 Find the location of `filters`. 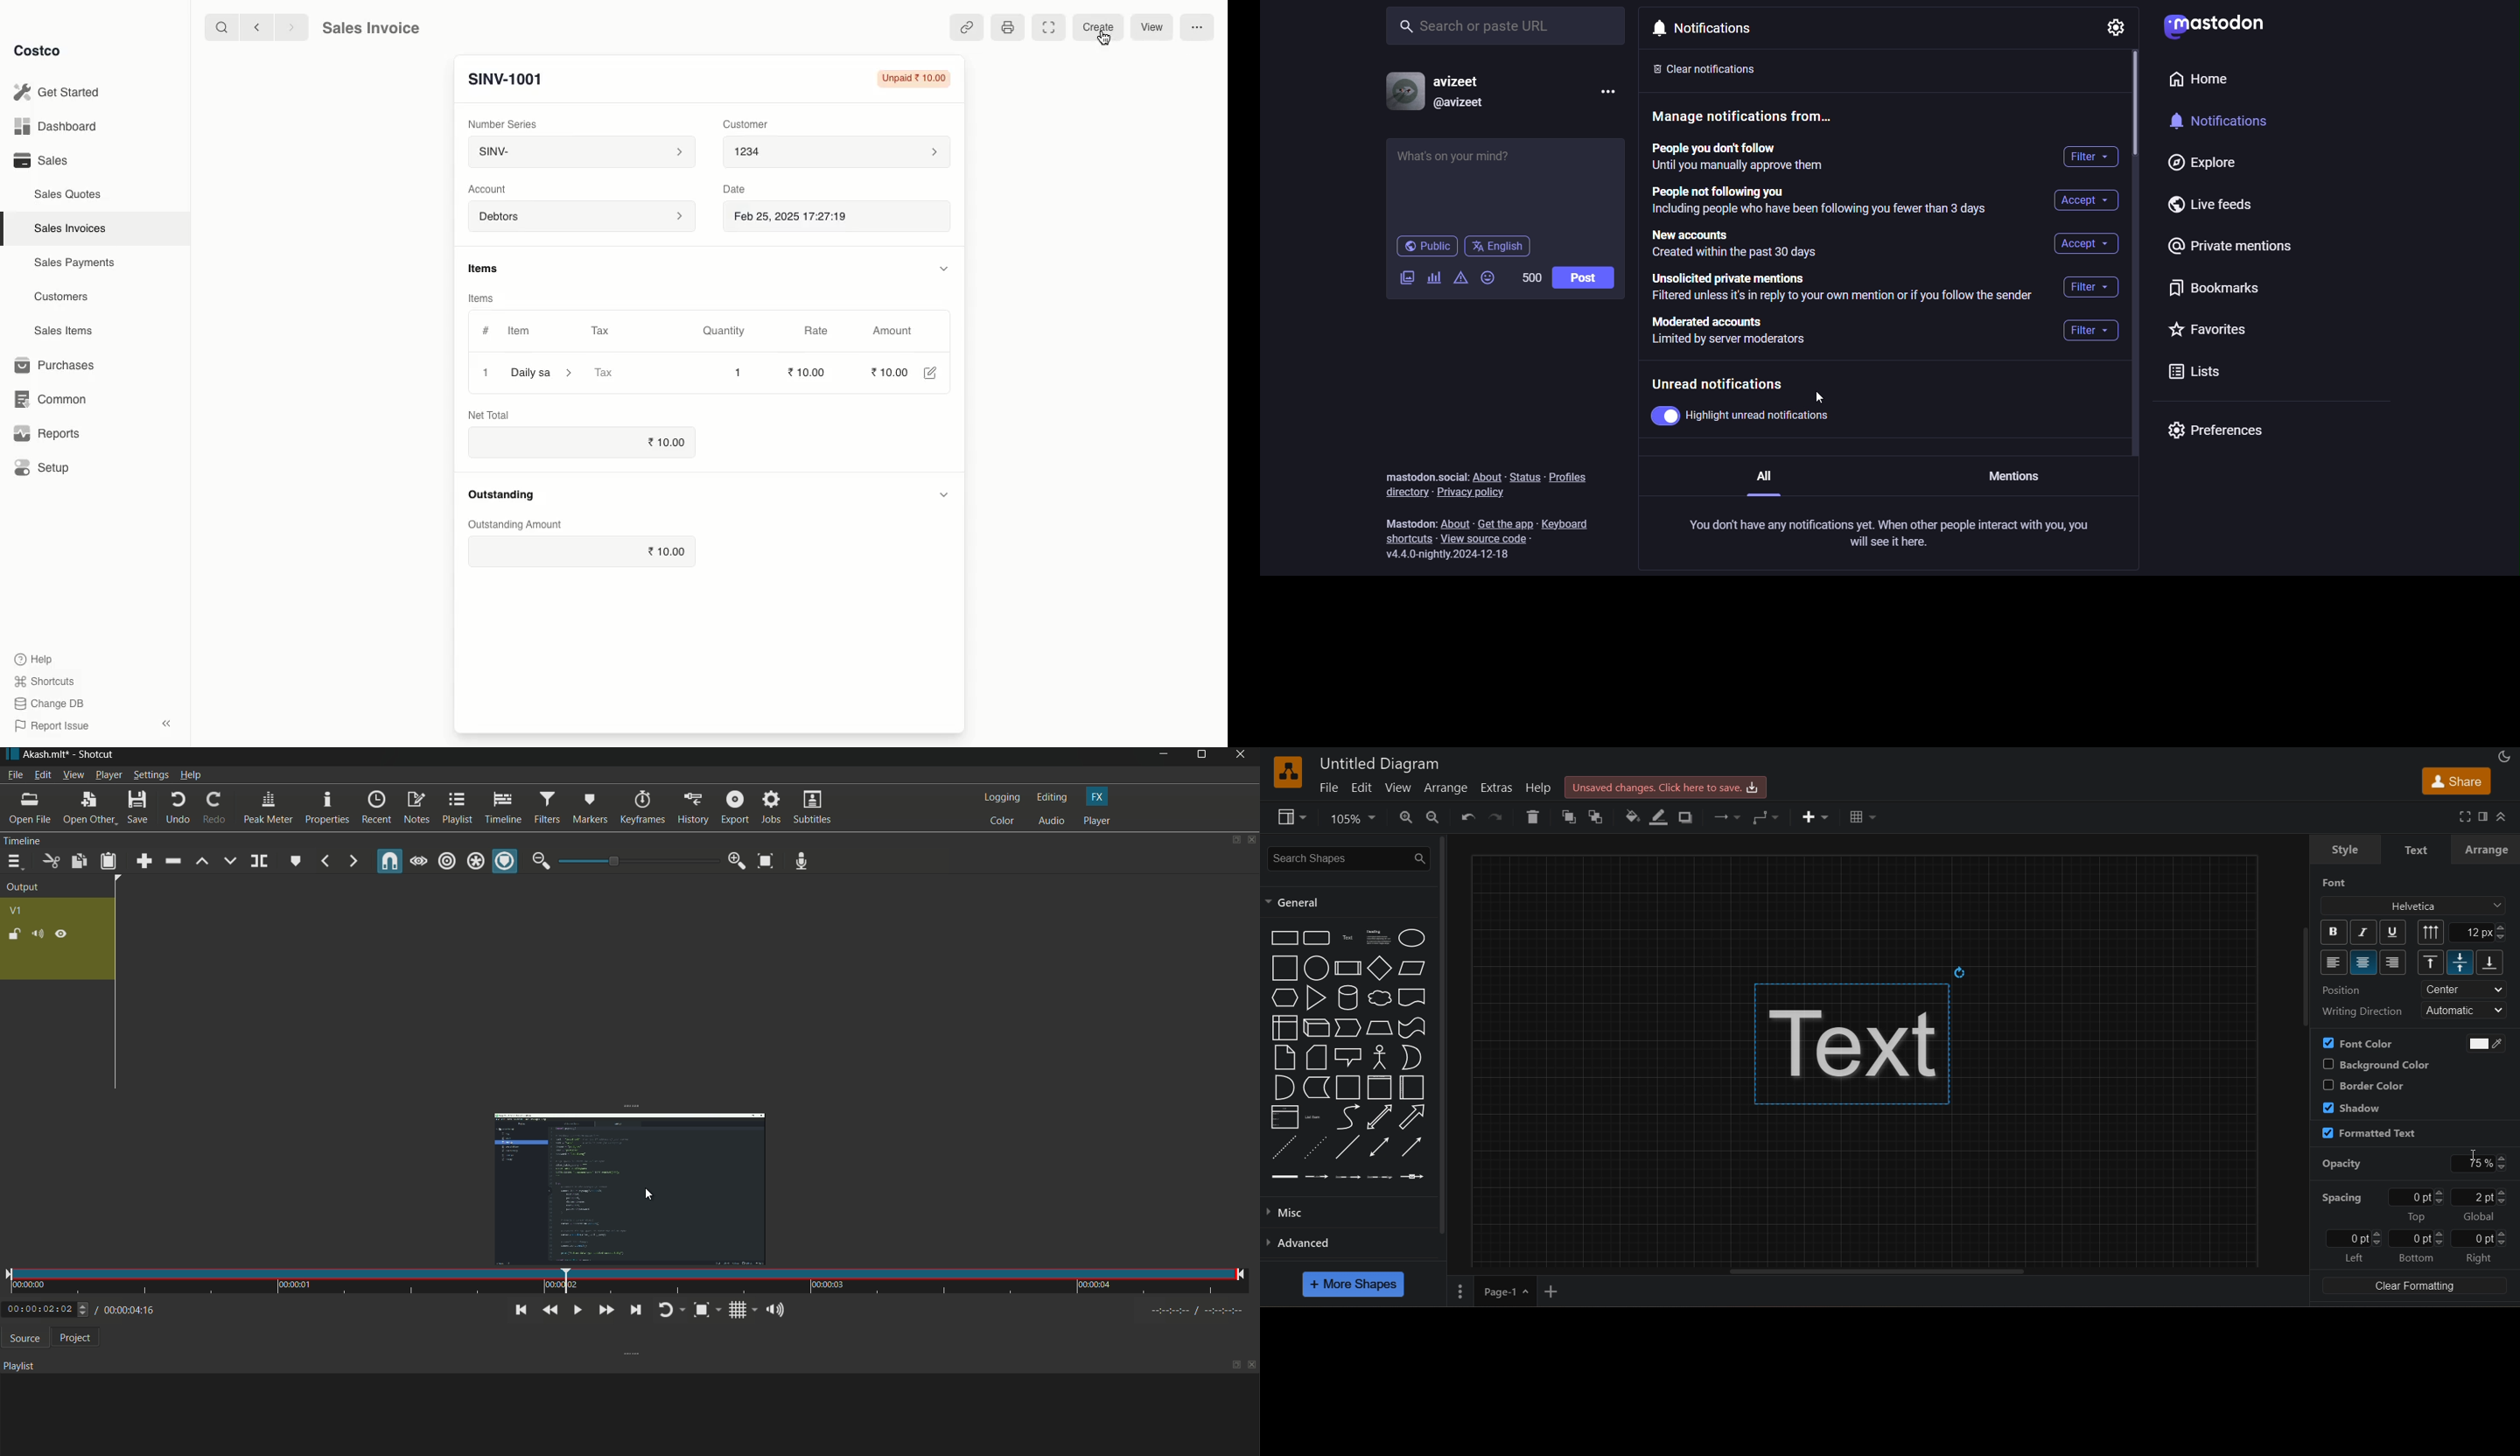

filters is located at coordinates (547, 807).